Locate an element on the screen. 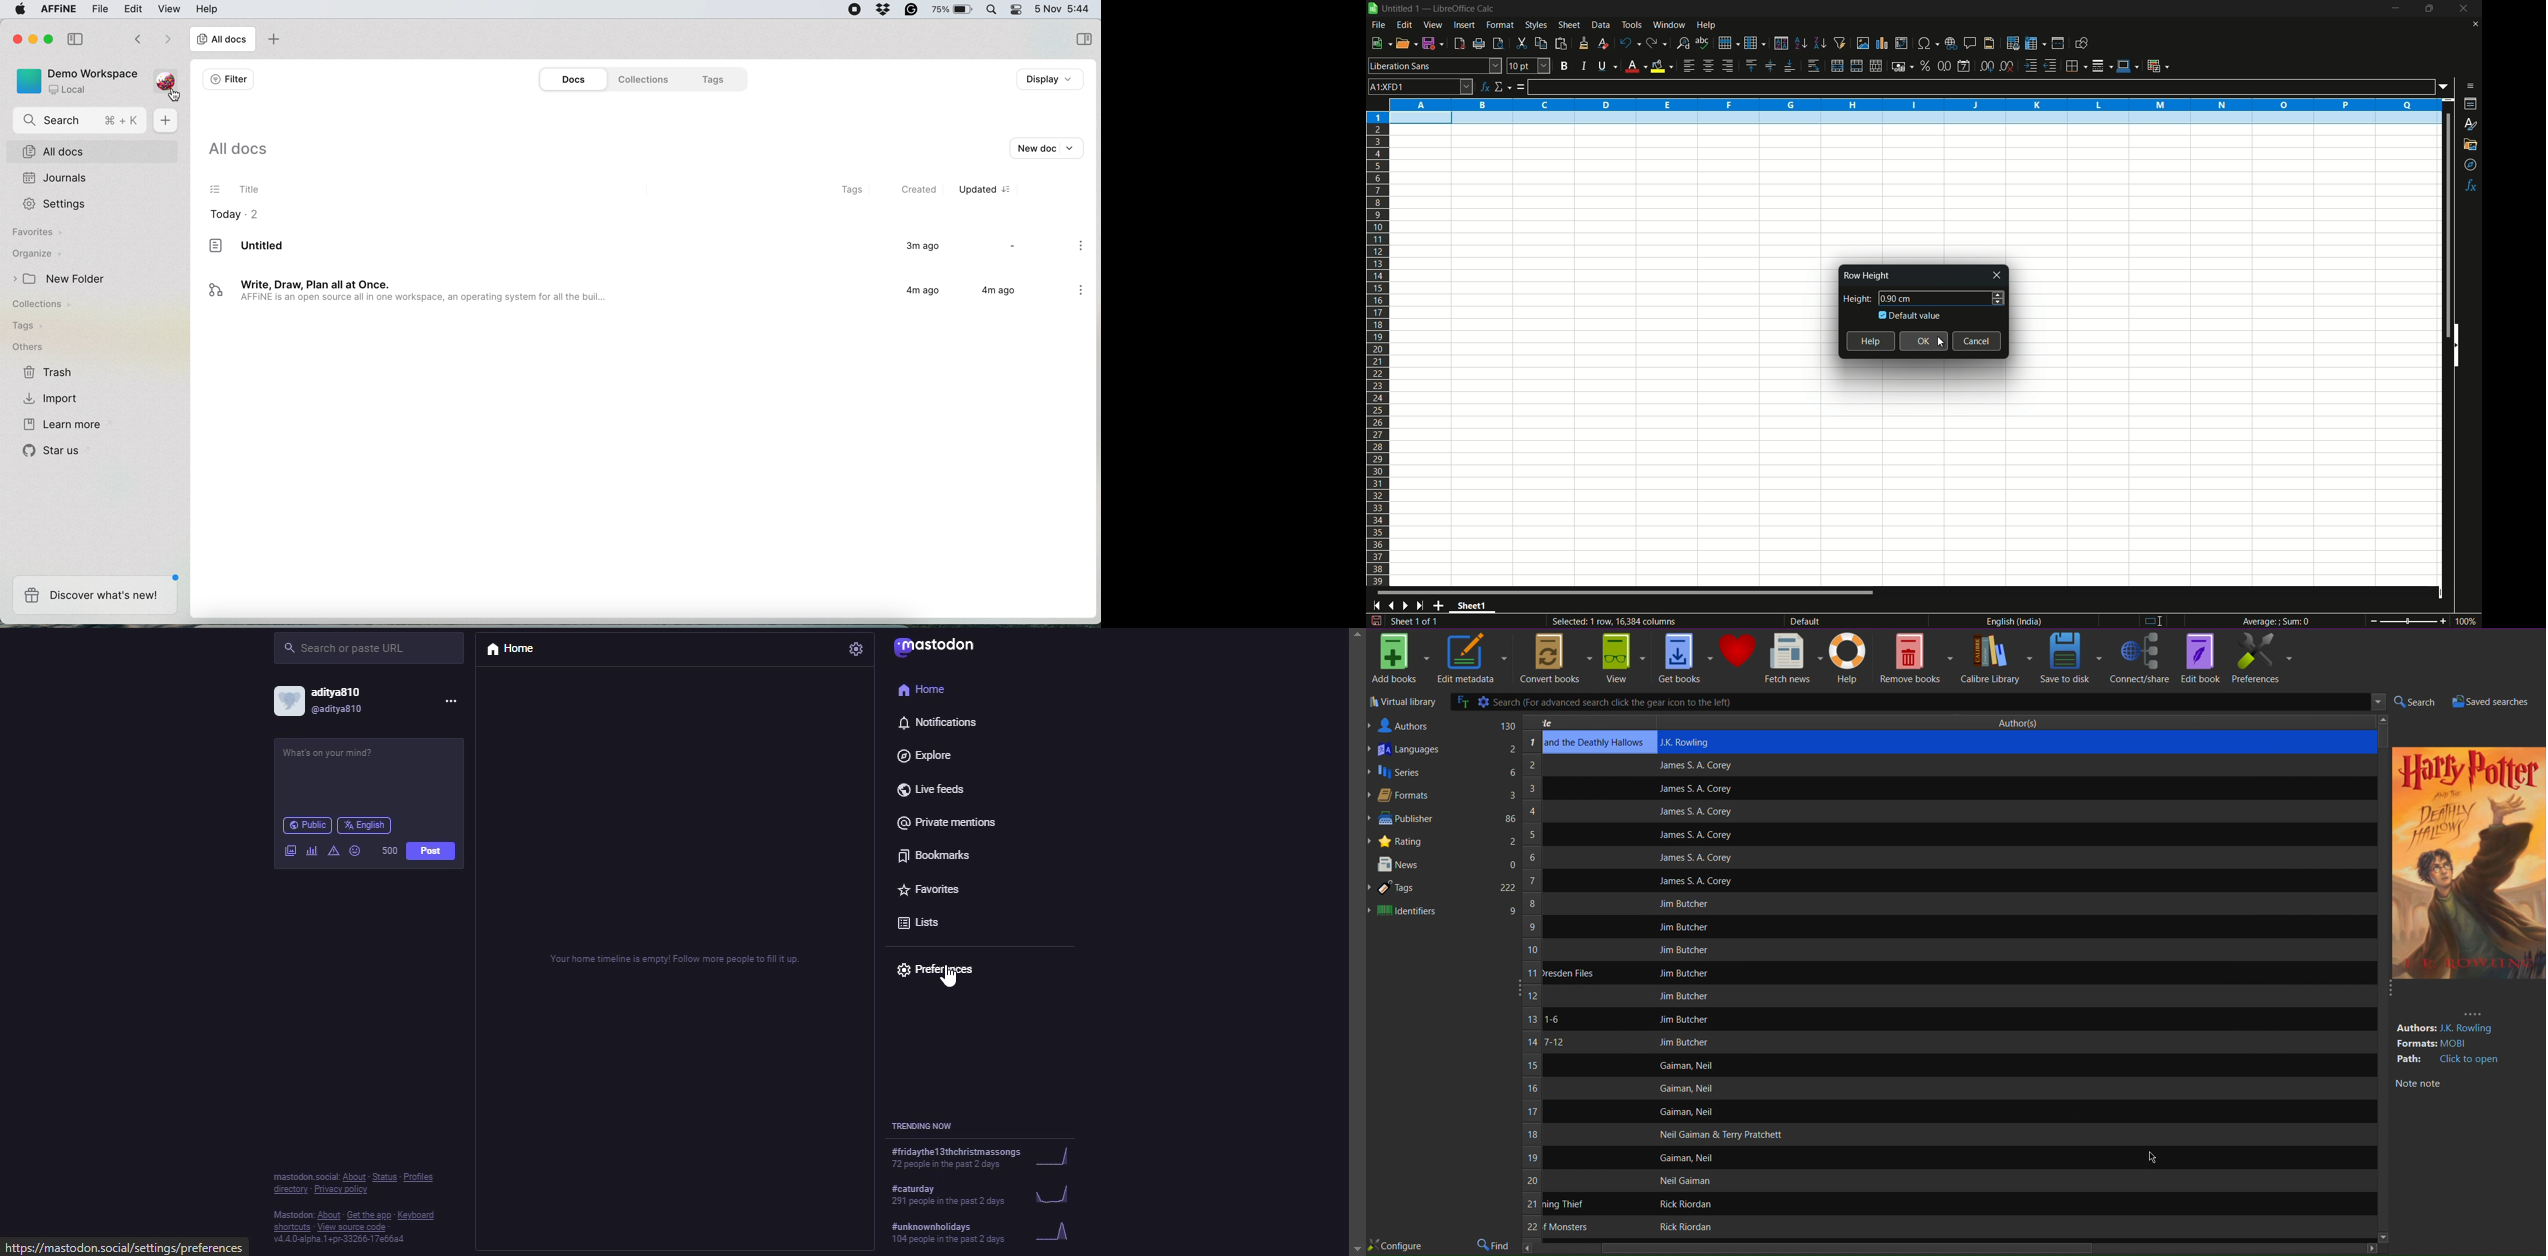 This screenshot has height=1260, width=2548. new doc is located at coordinates (1045, 147).